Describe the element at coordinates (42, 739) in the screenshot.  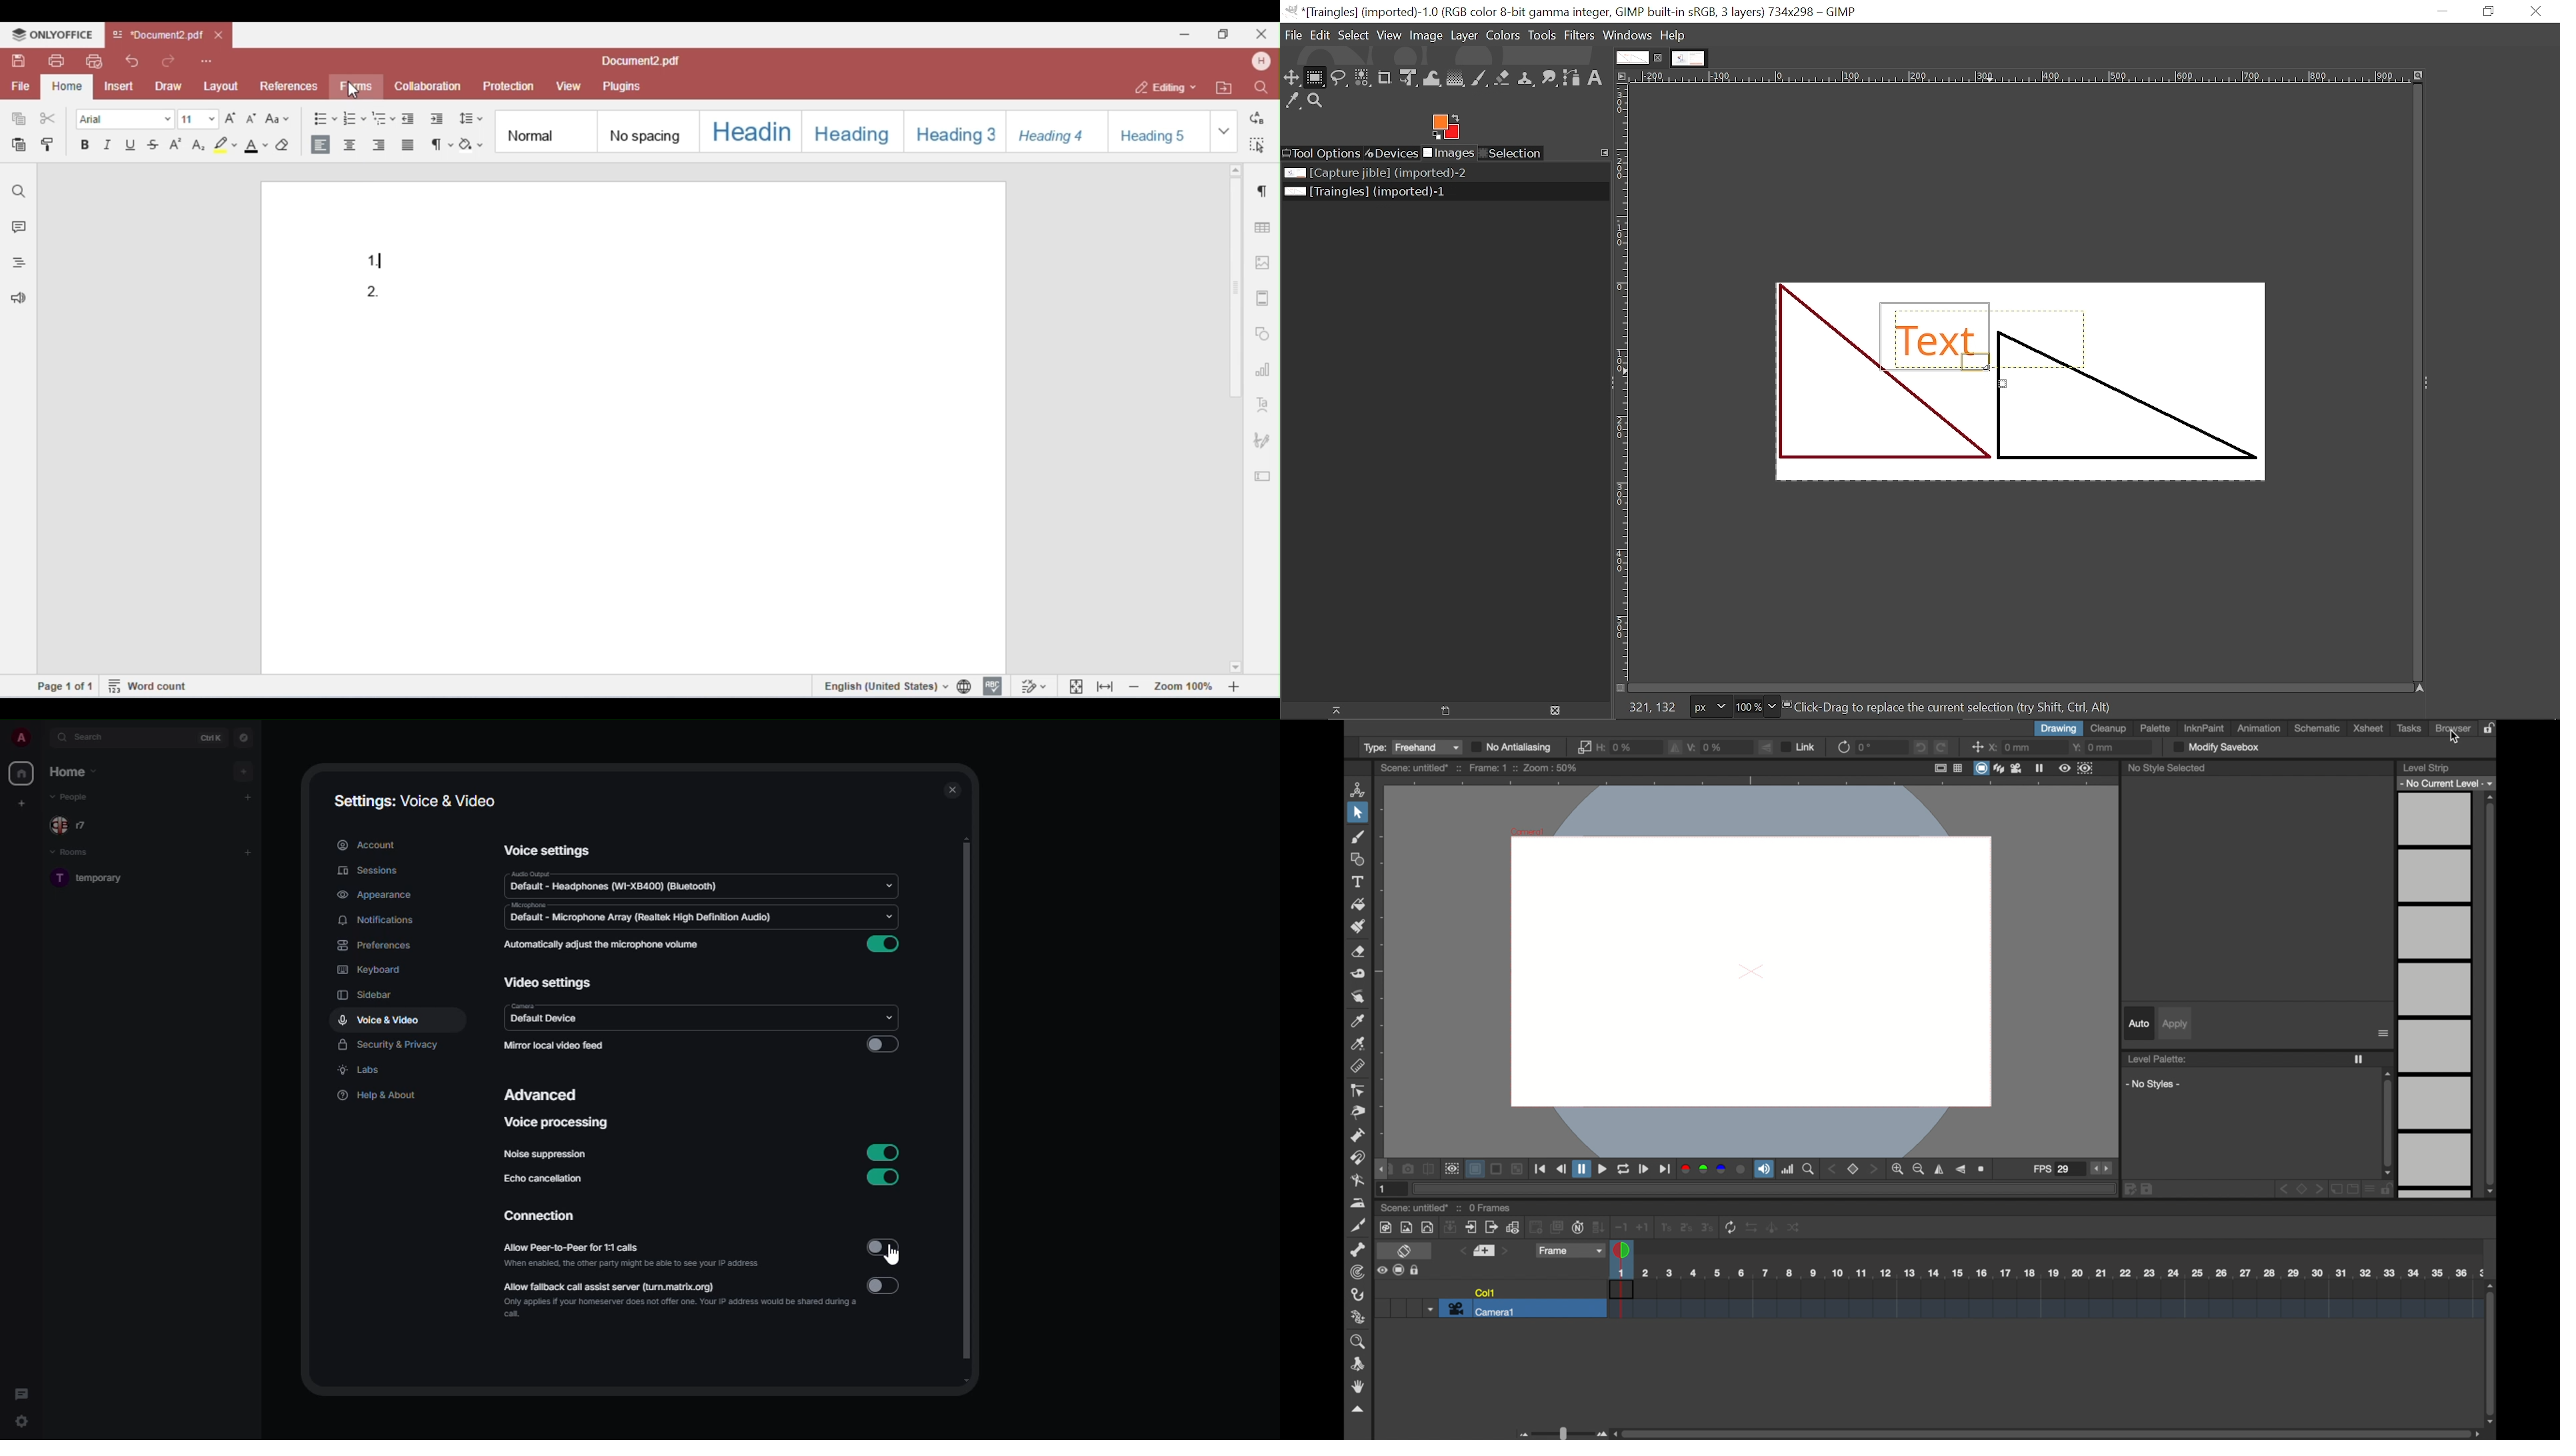
I see `expand` at that location.